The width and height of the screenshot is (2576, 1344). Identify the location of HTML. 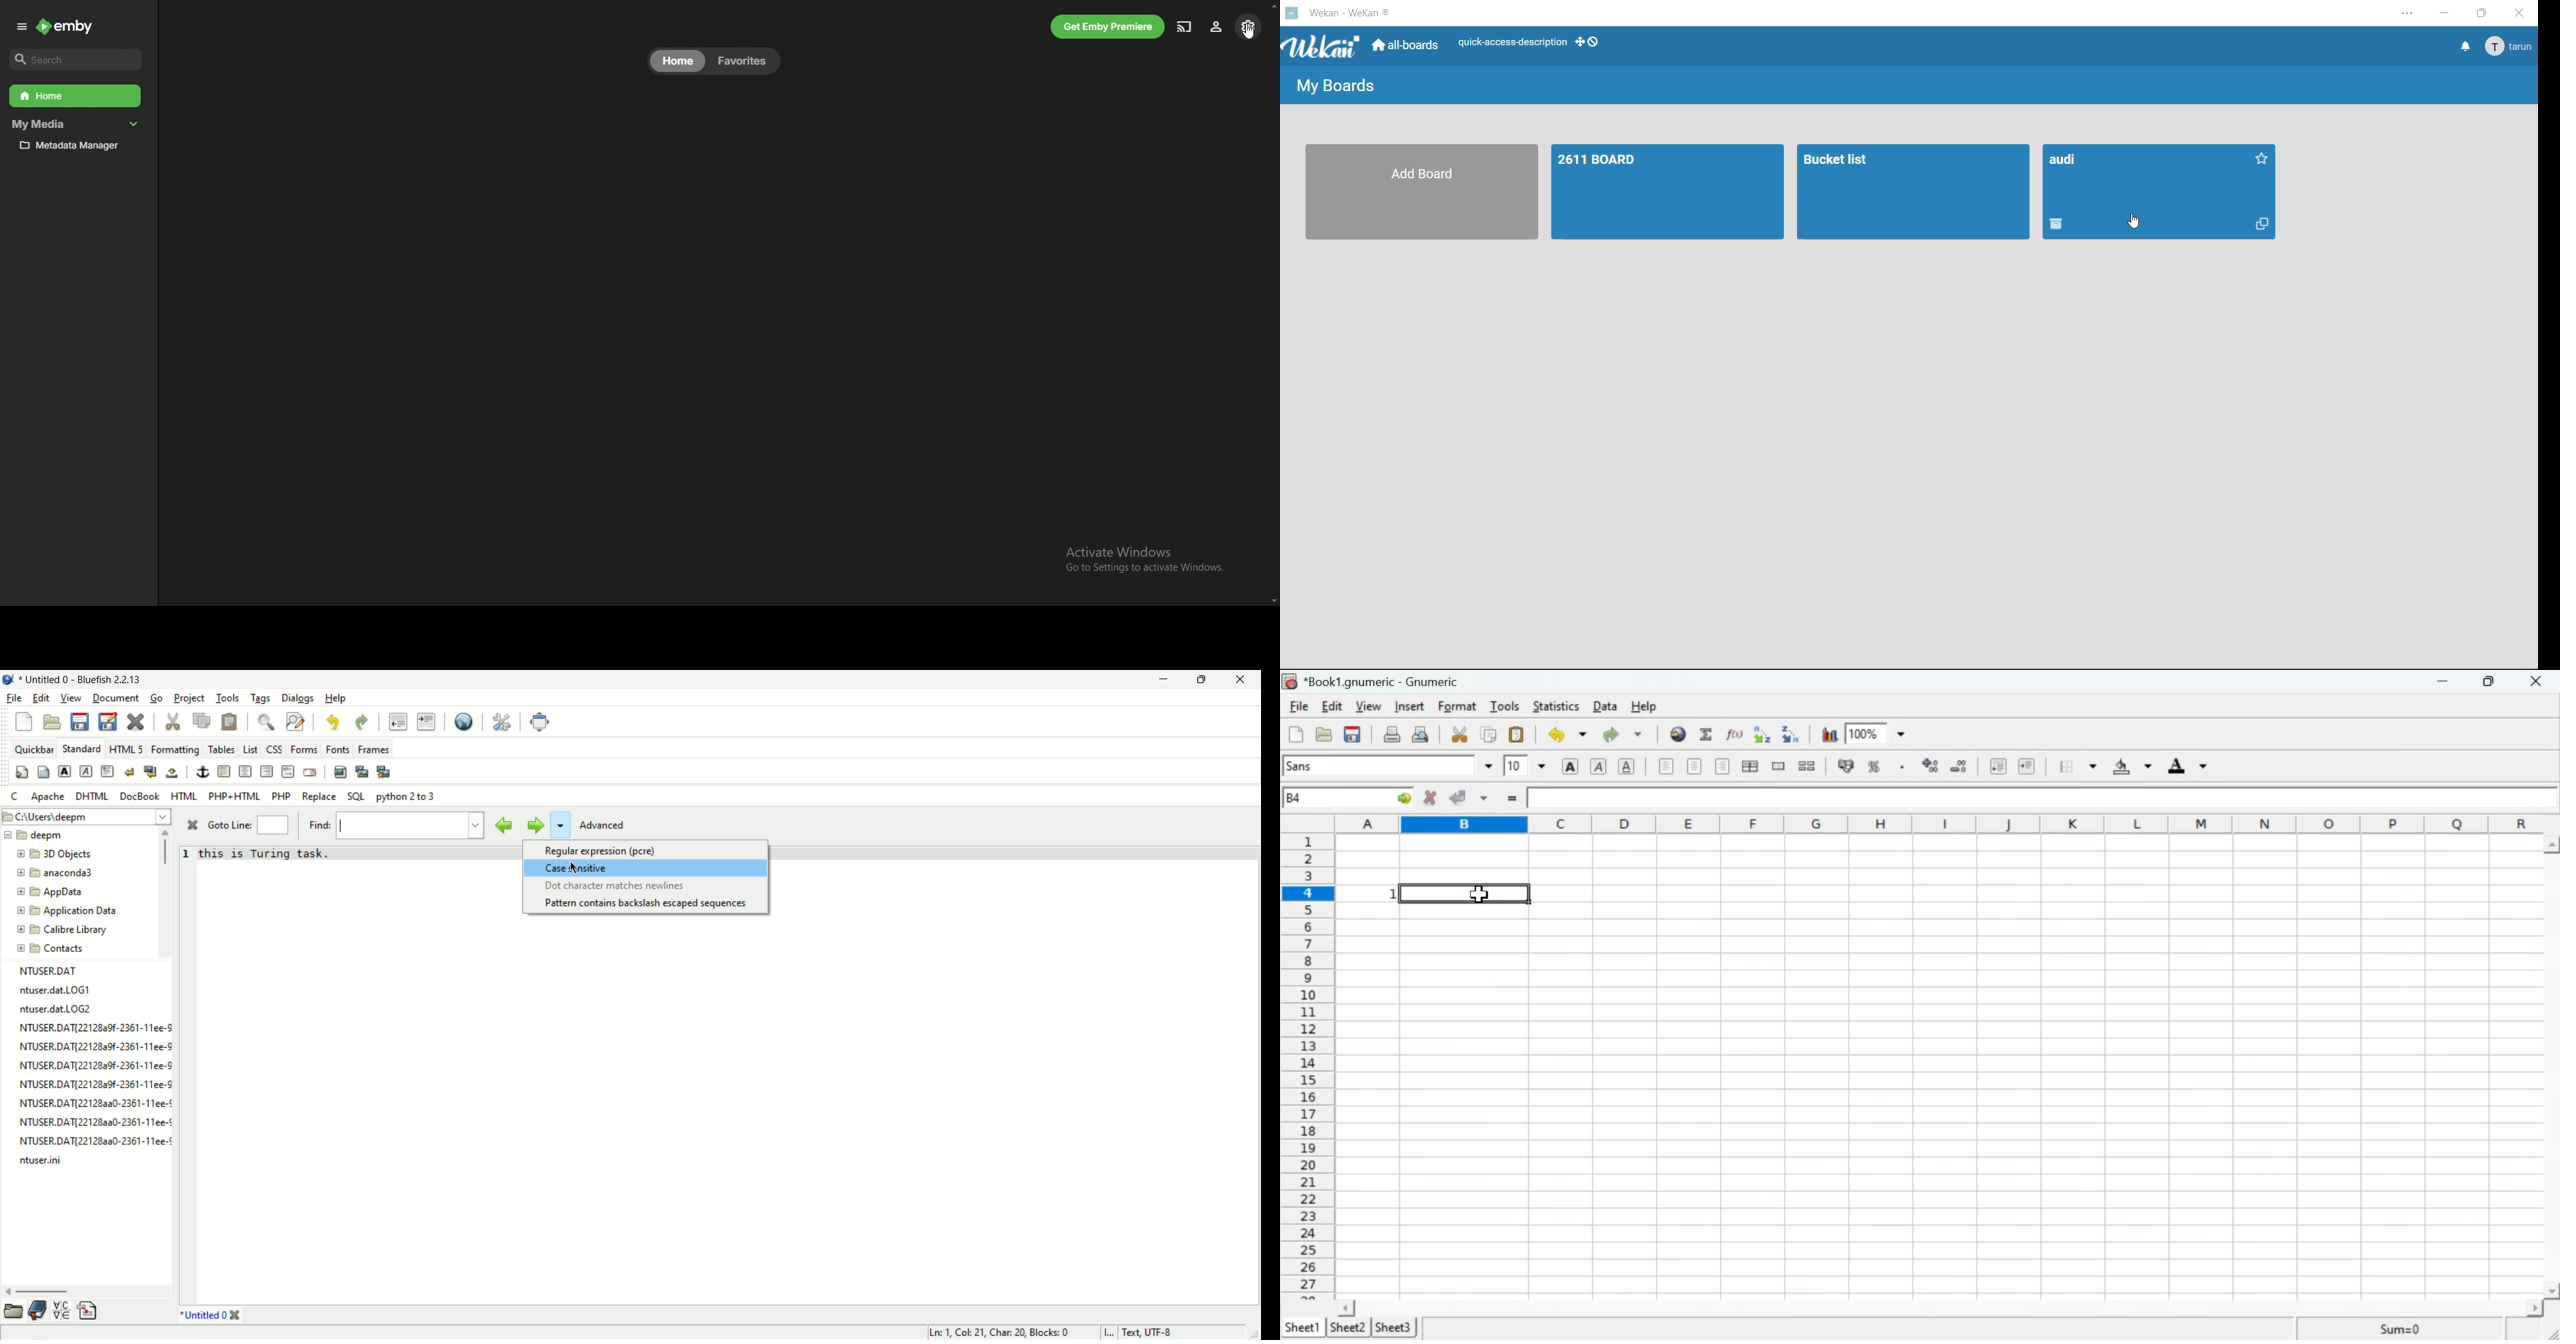
(185, 795).